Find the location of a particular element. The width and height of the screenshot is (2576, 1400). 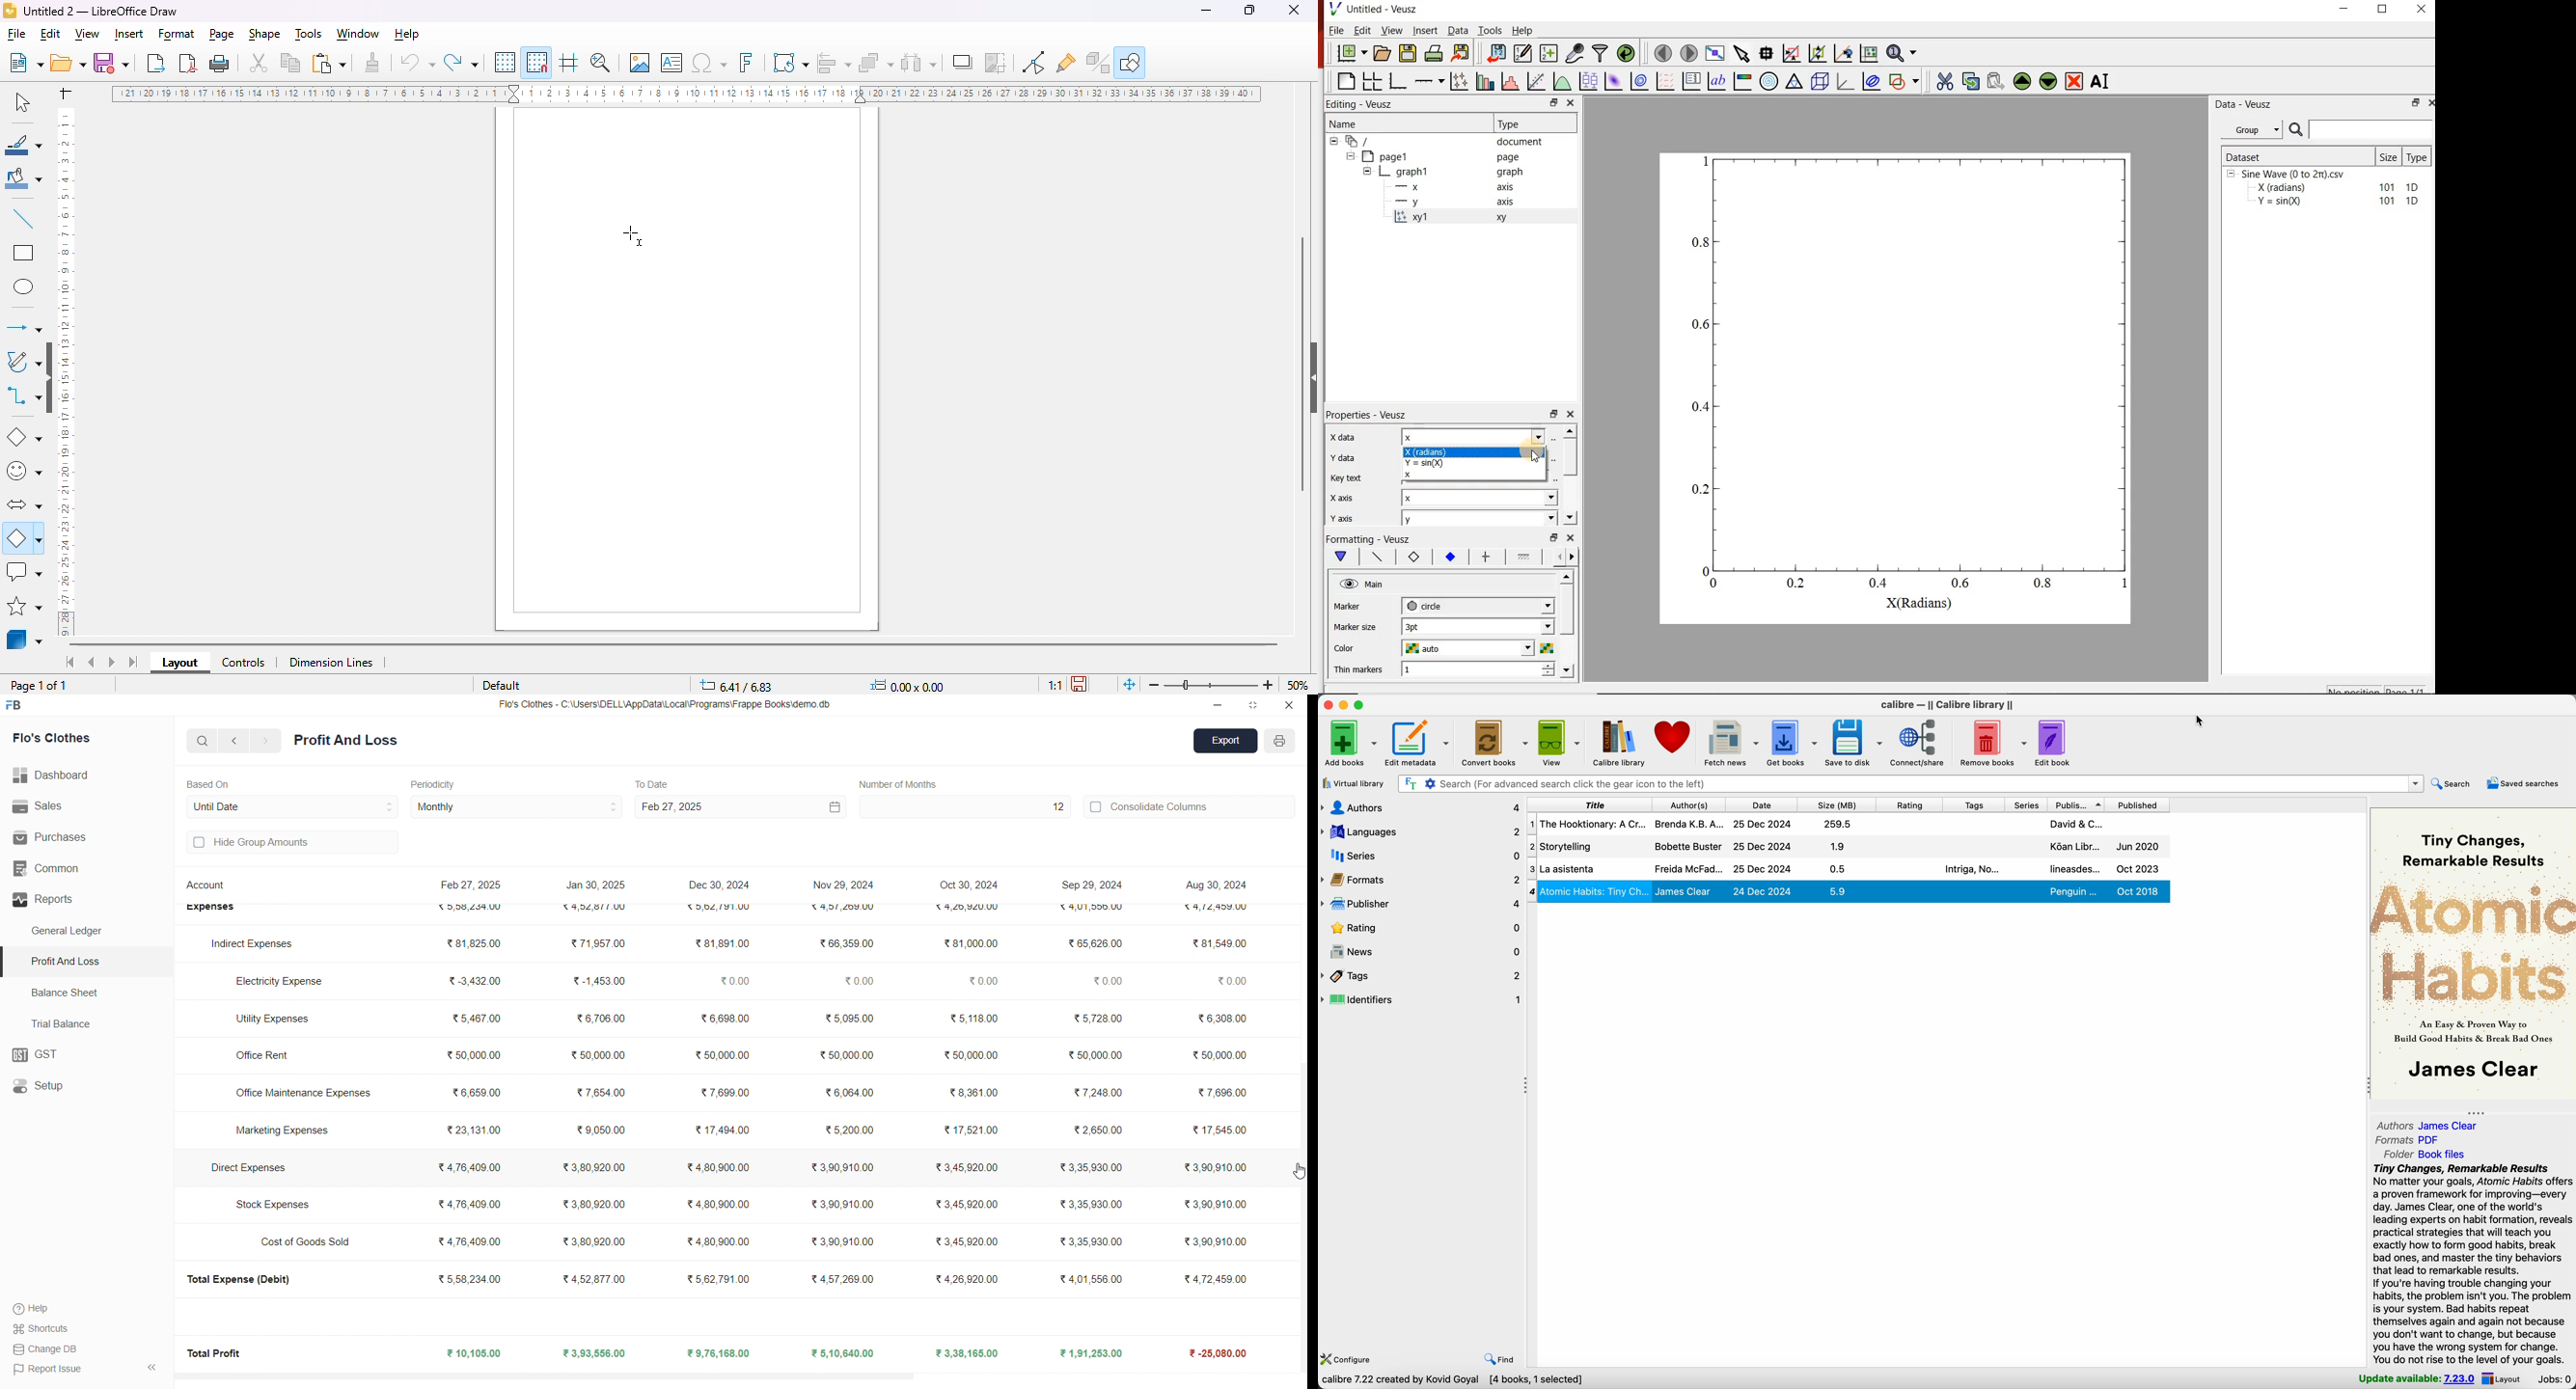

Dashboard is located at coordinates (58, 776).